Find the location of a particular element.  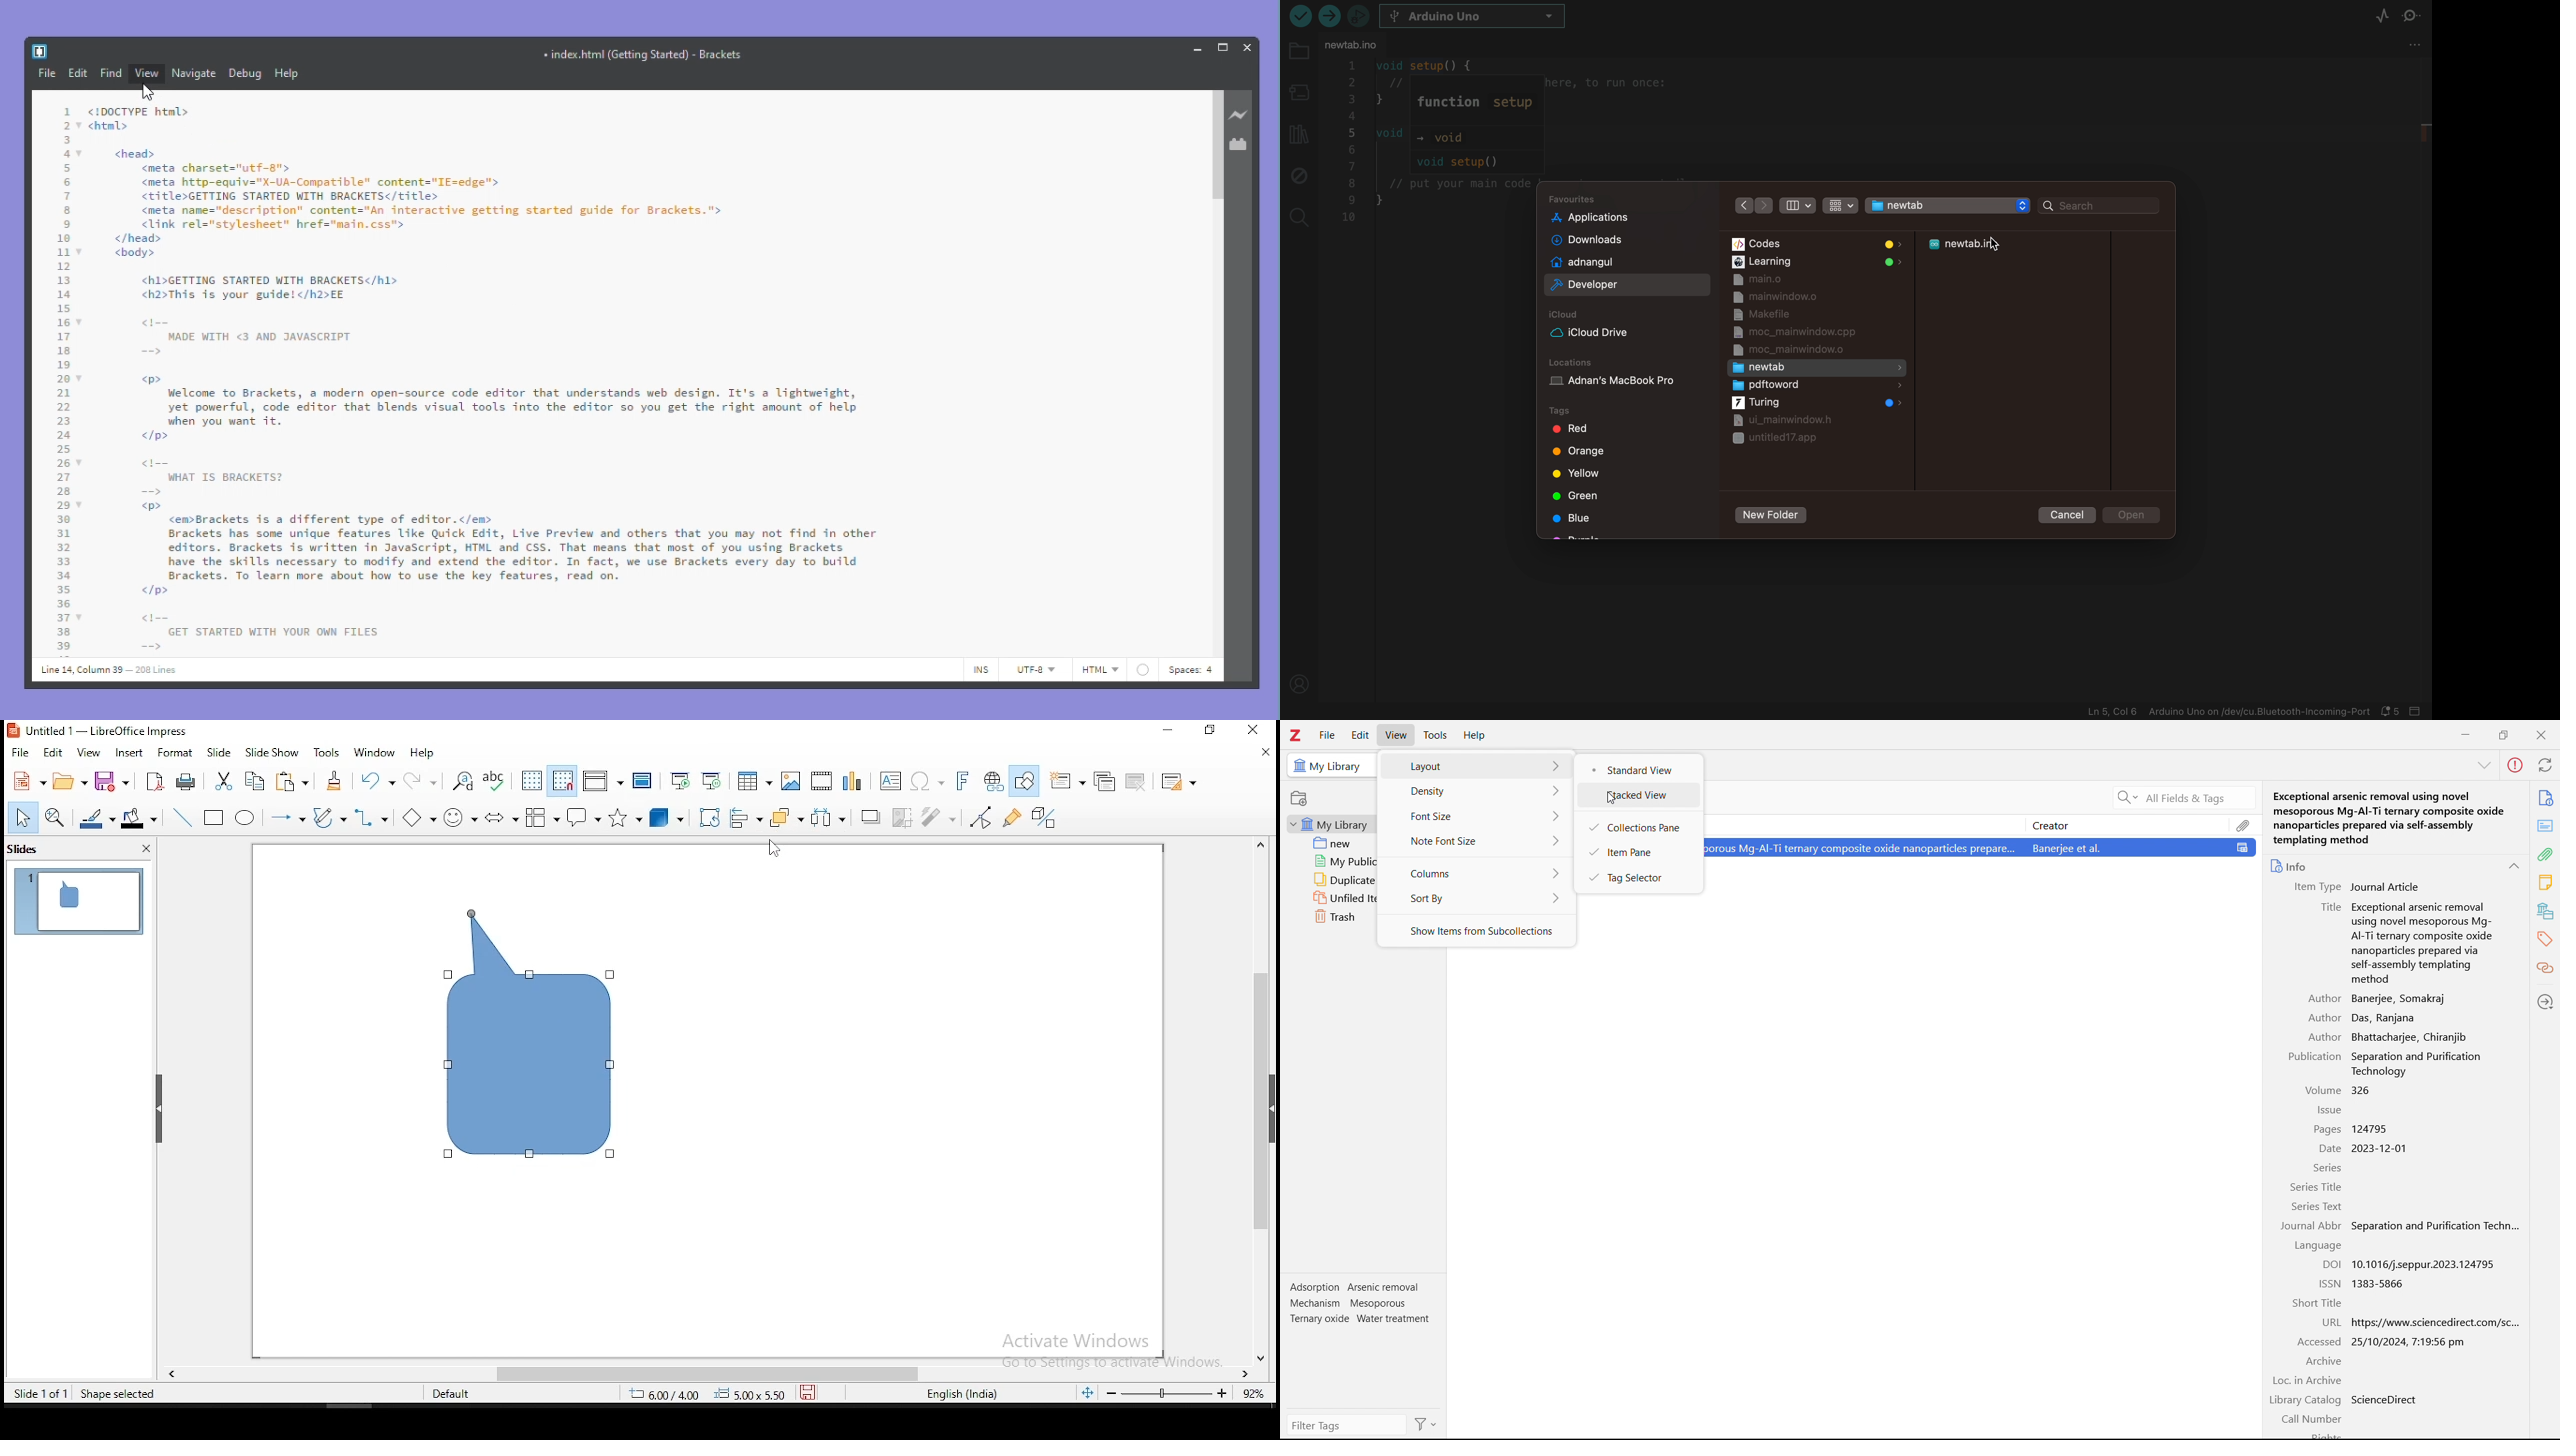

insert special characters is located at coordinates (927, 780).